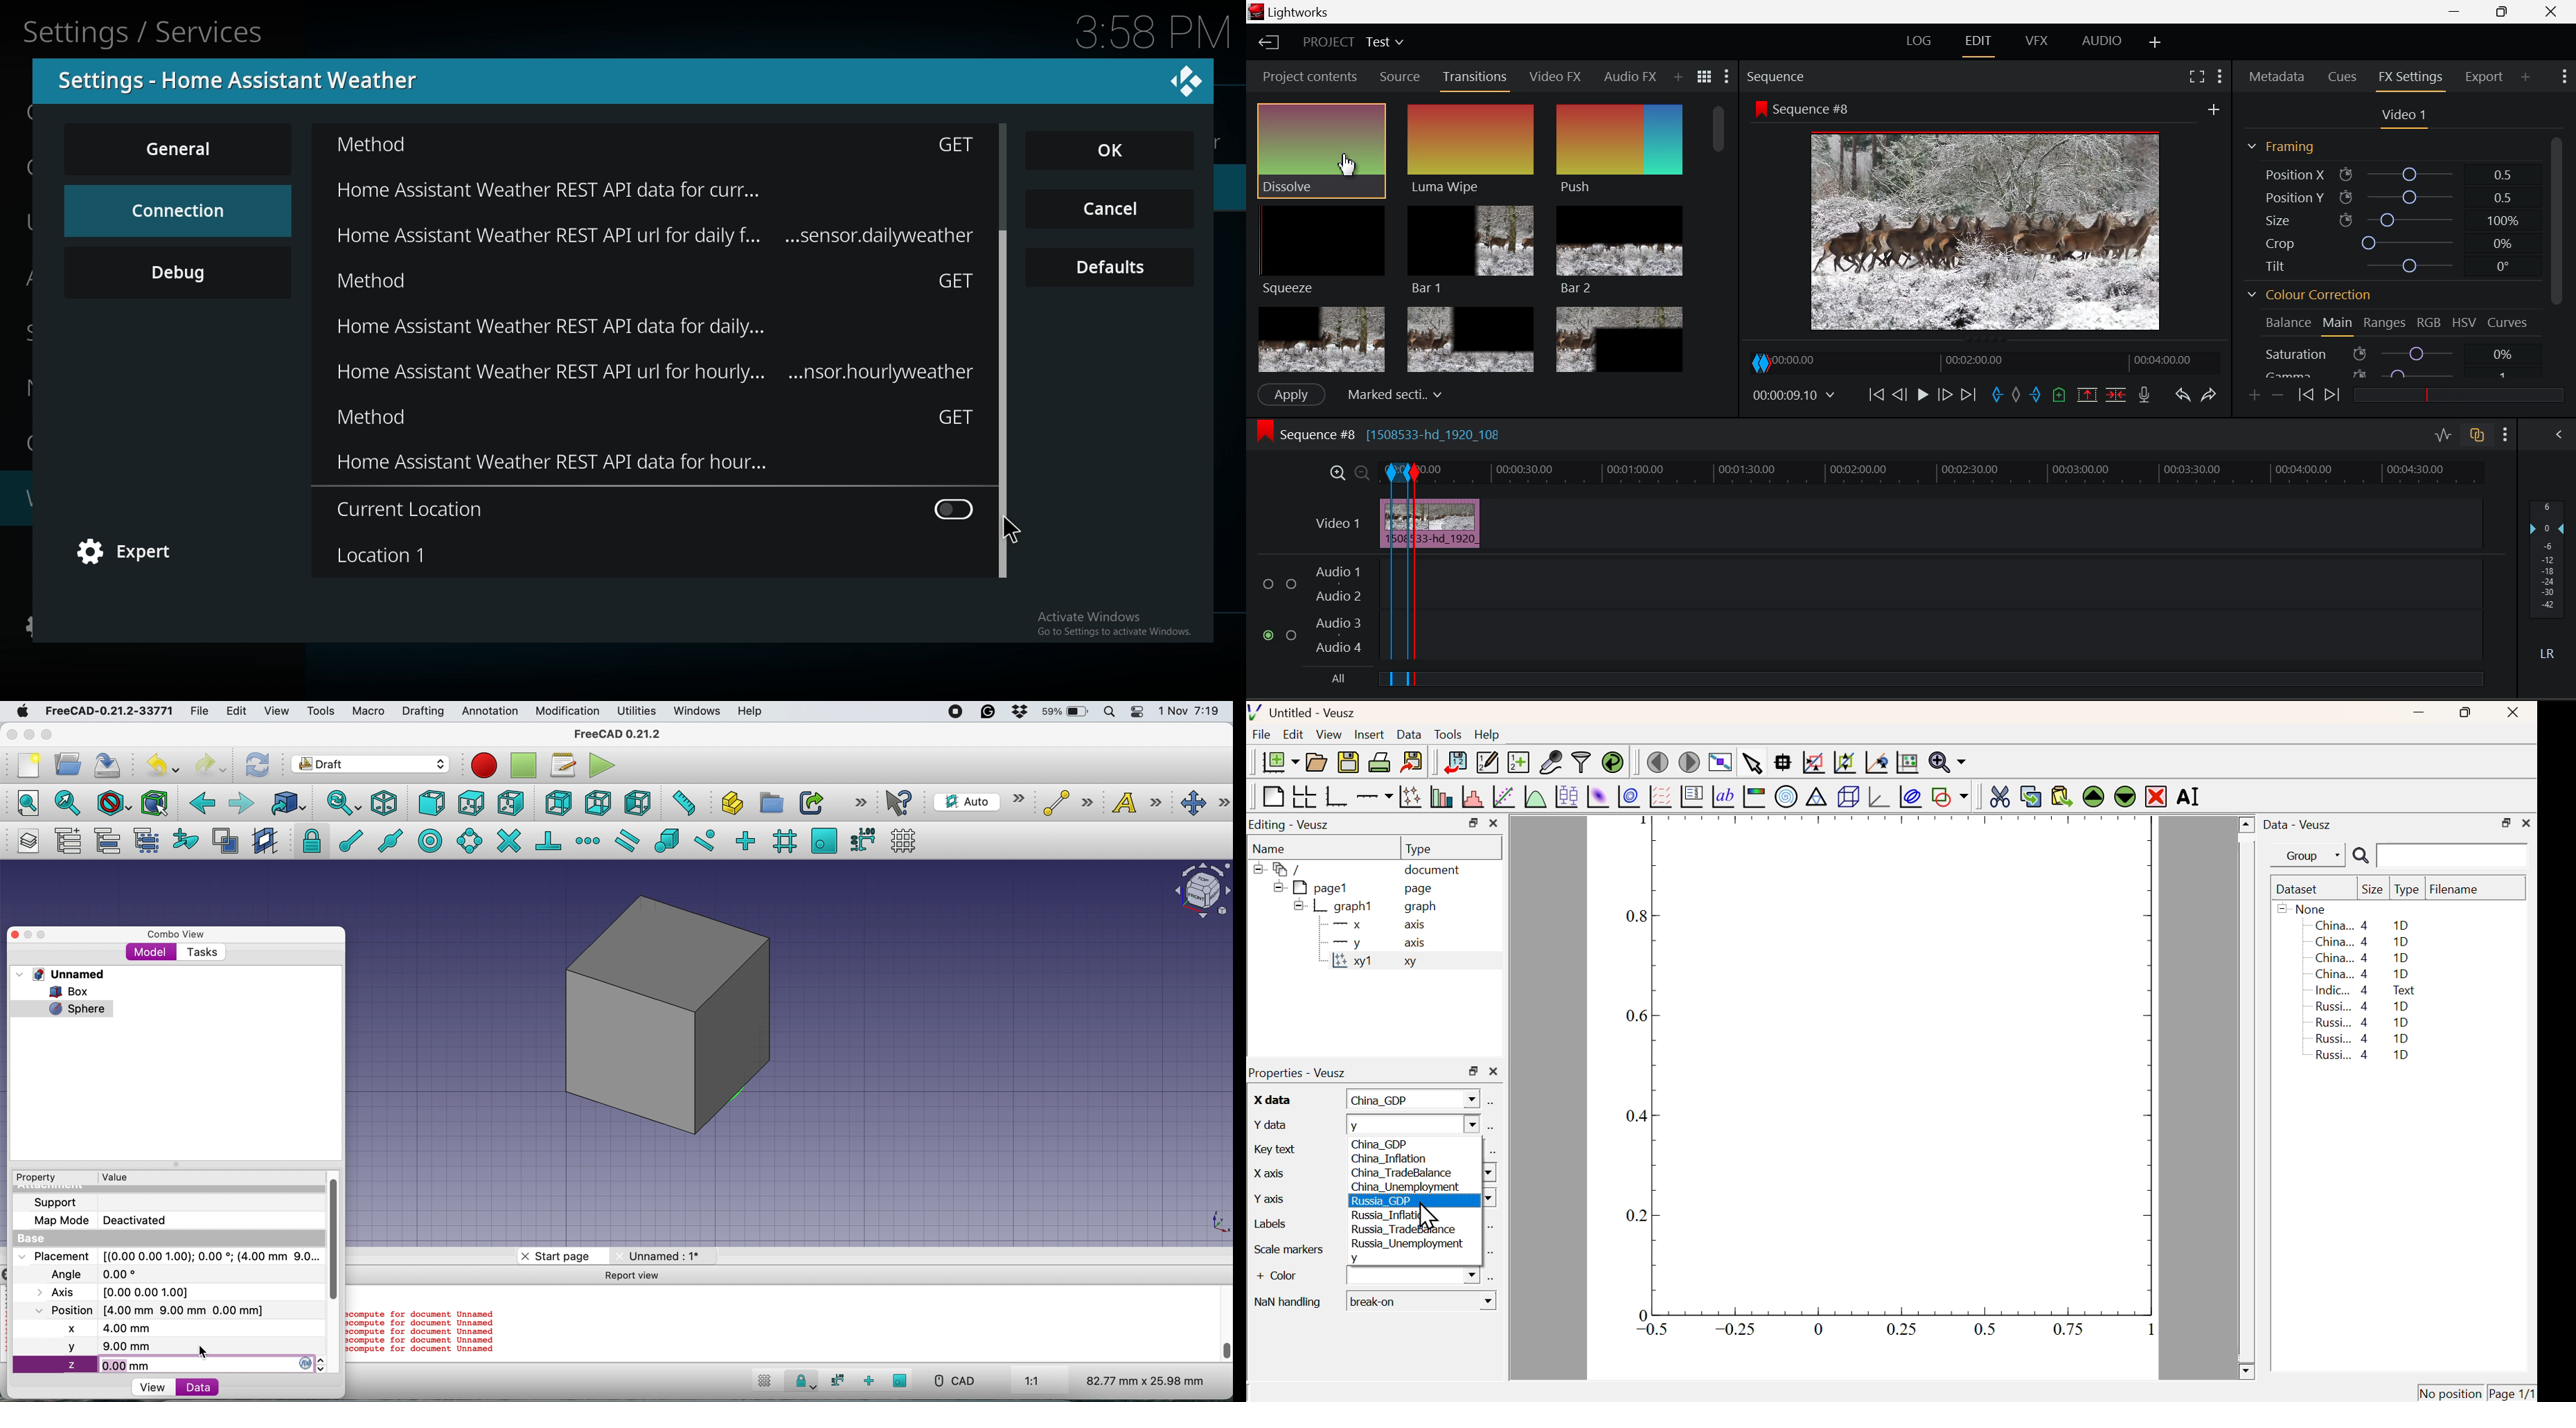  What do you see at coordinates (2255, 396) in the screenshot?
I see `Add keyframes` at bounding box center [2255, 396].